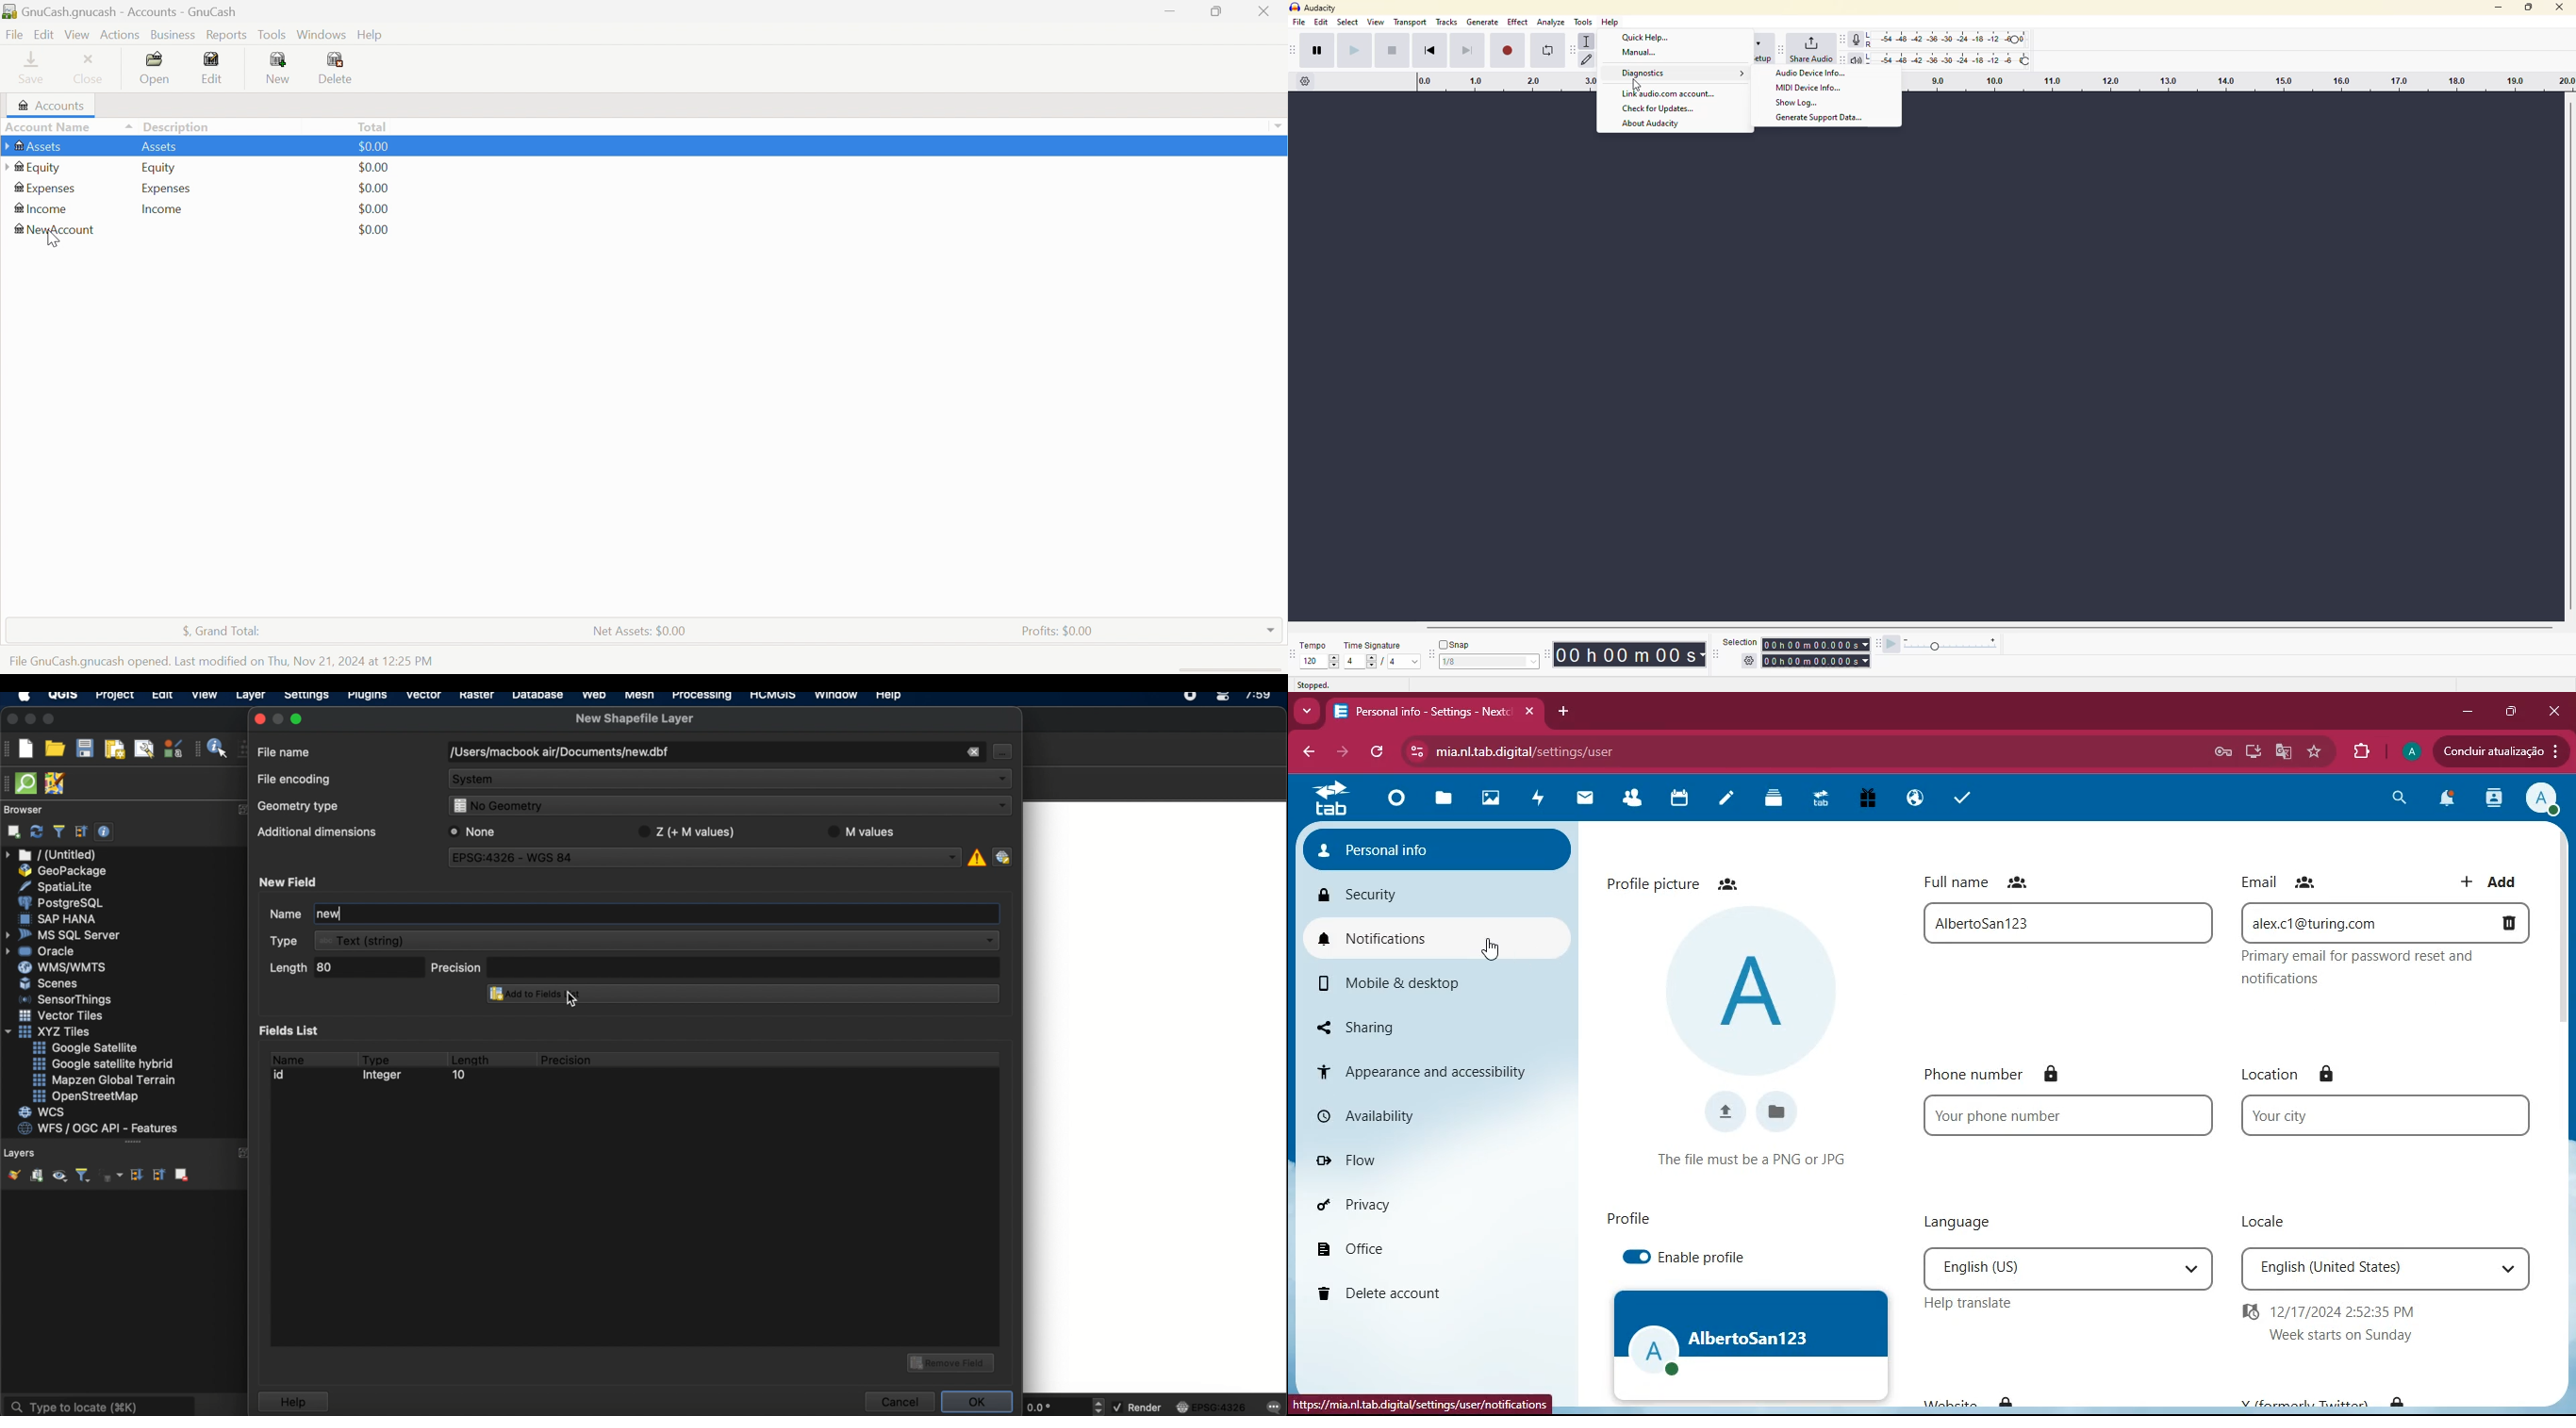 This screenshot has width=2576, height=1428. What do you see at coordinates (1858, 38) in the screenshot?
I see `record meter` at bounding box center [1858, 38].